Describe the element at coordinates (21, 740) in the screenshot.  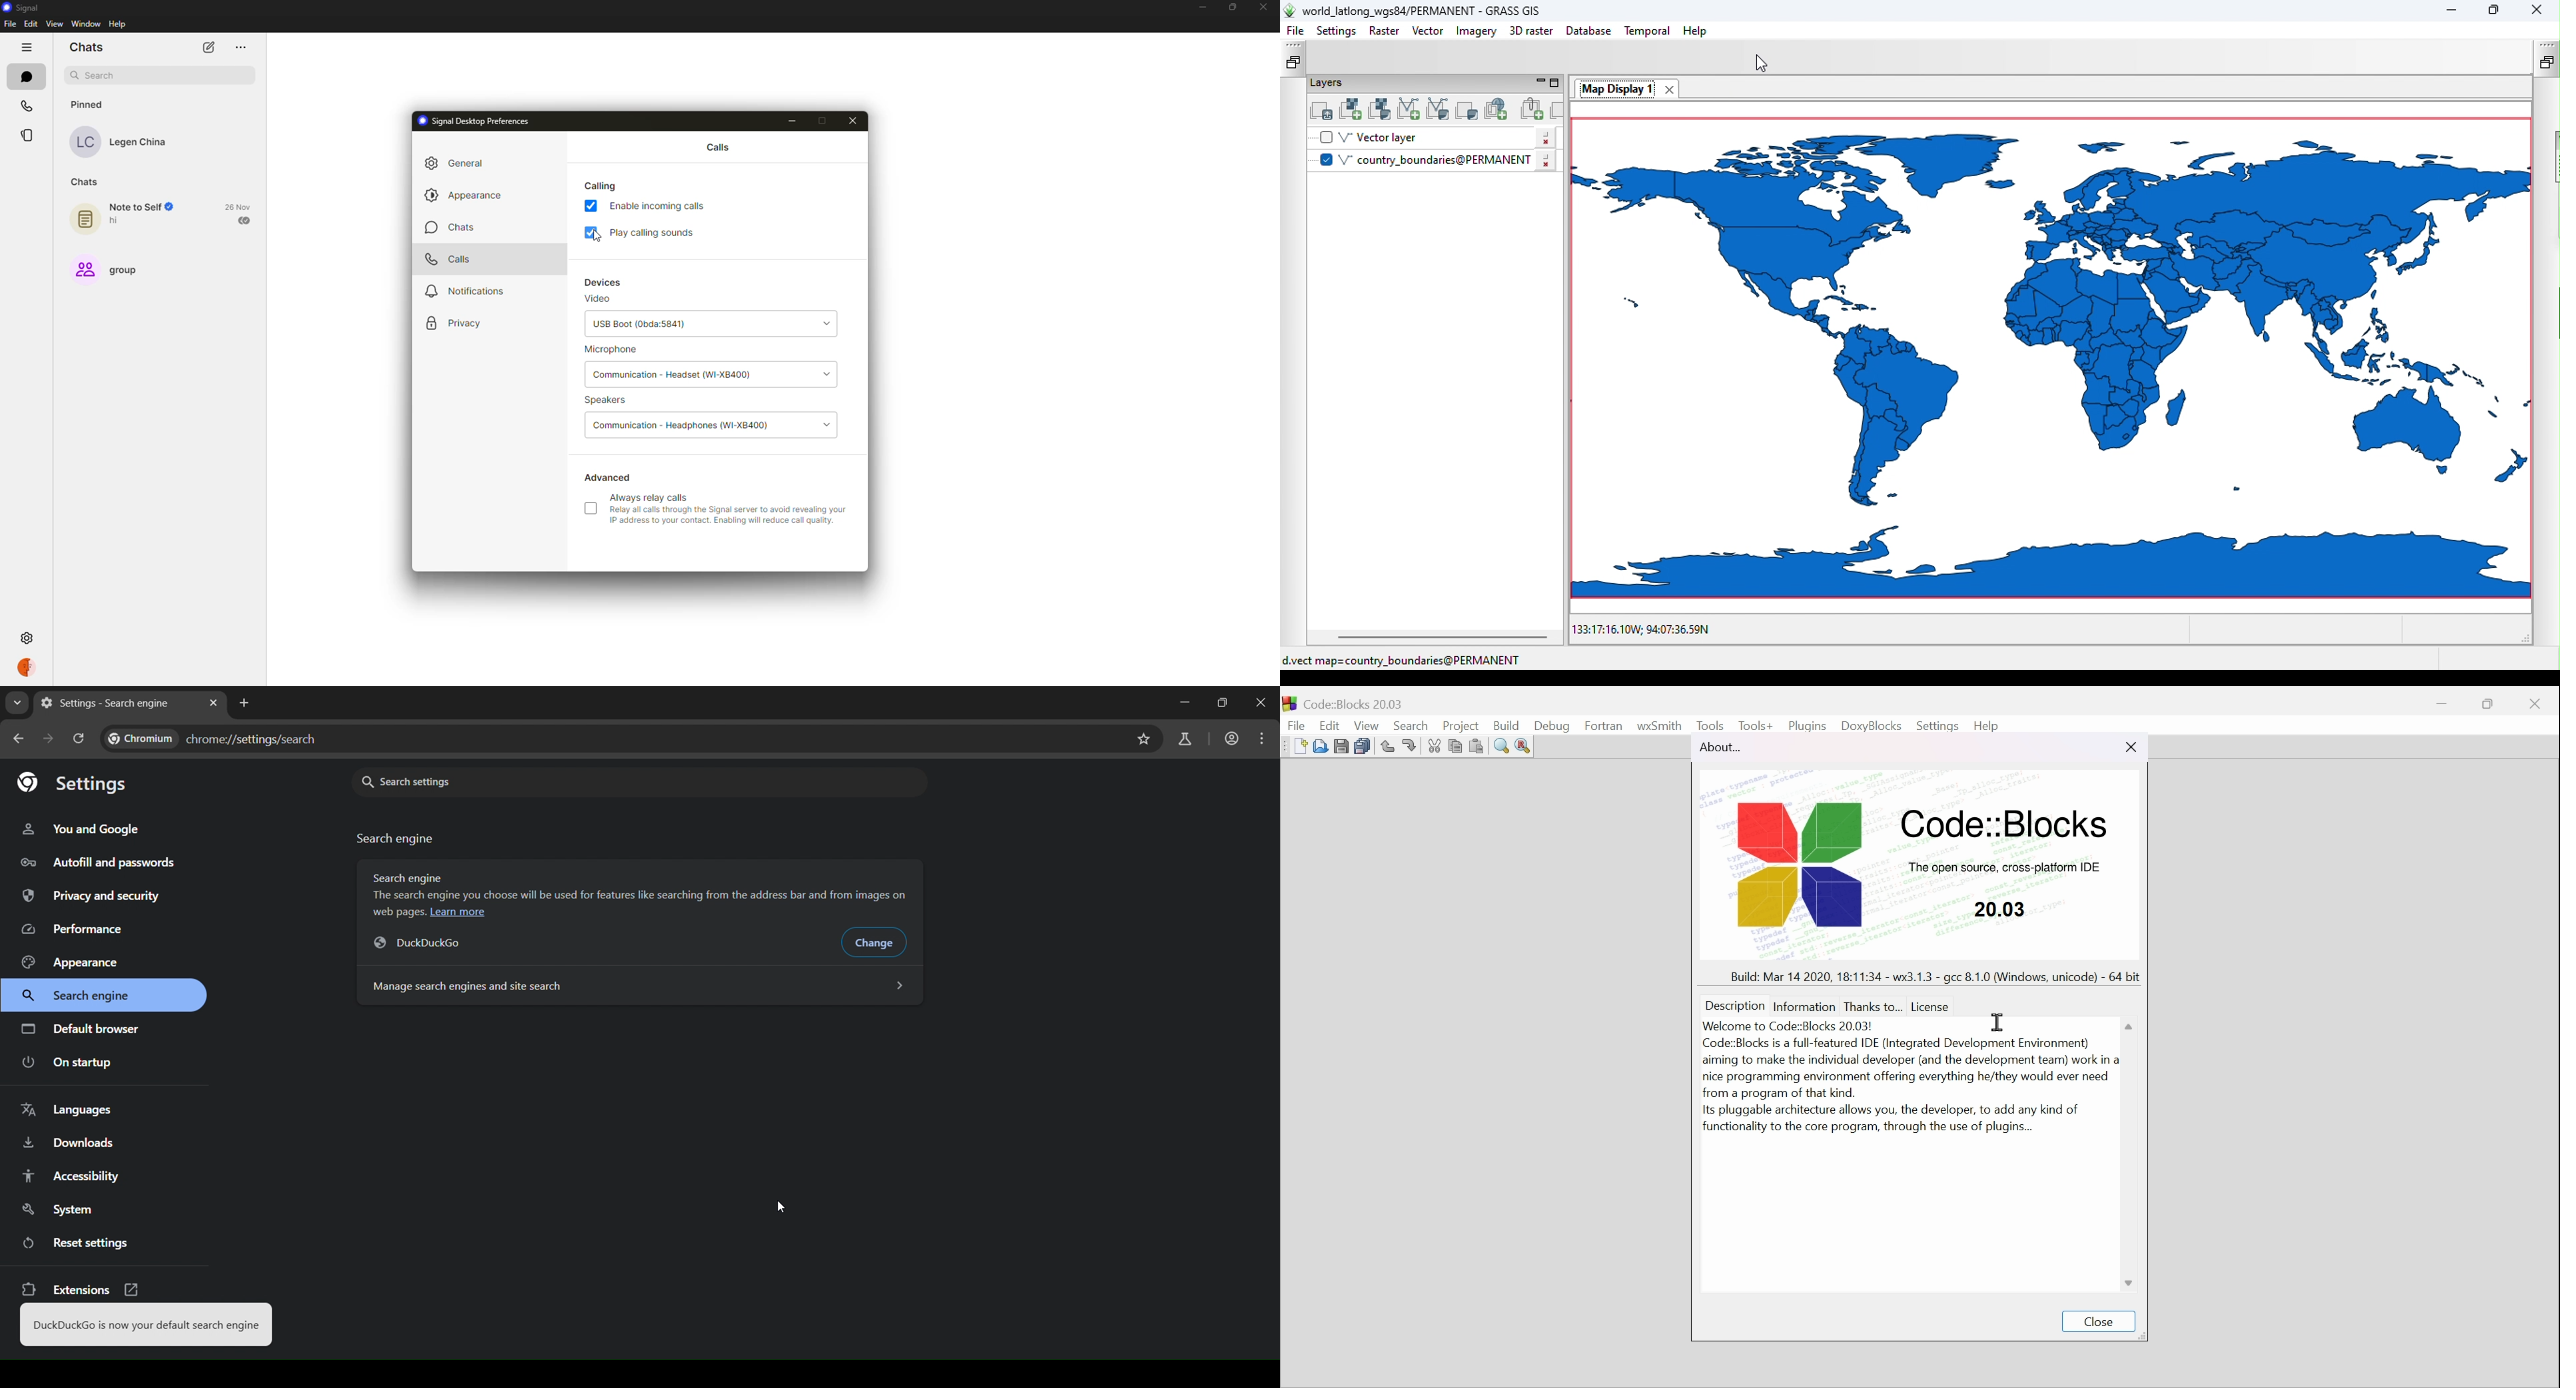
I see `go back 1 page` at that location.